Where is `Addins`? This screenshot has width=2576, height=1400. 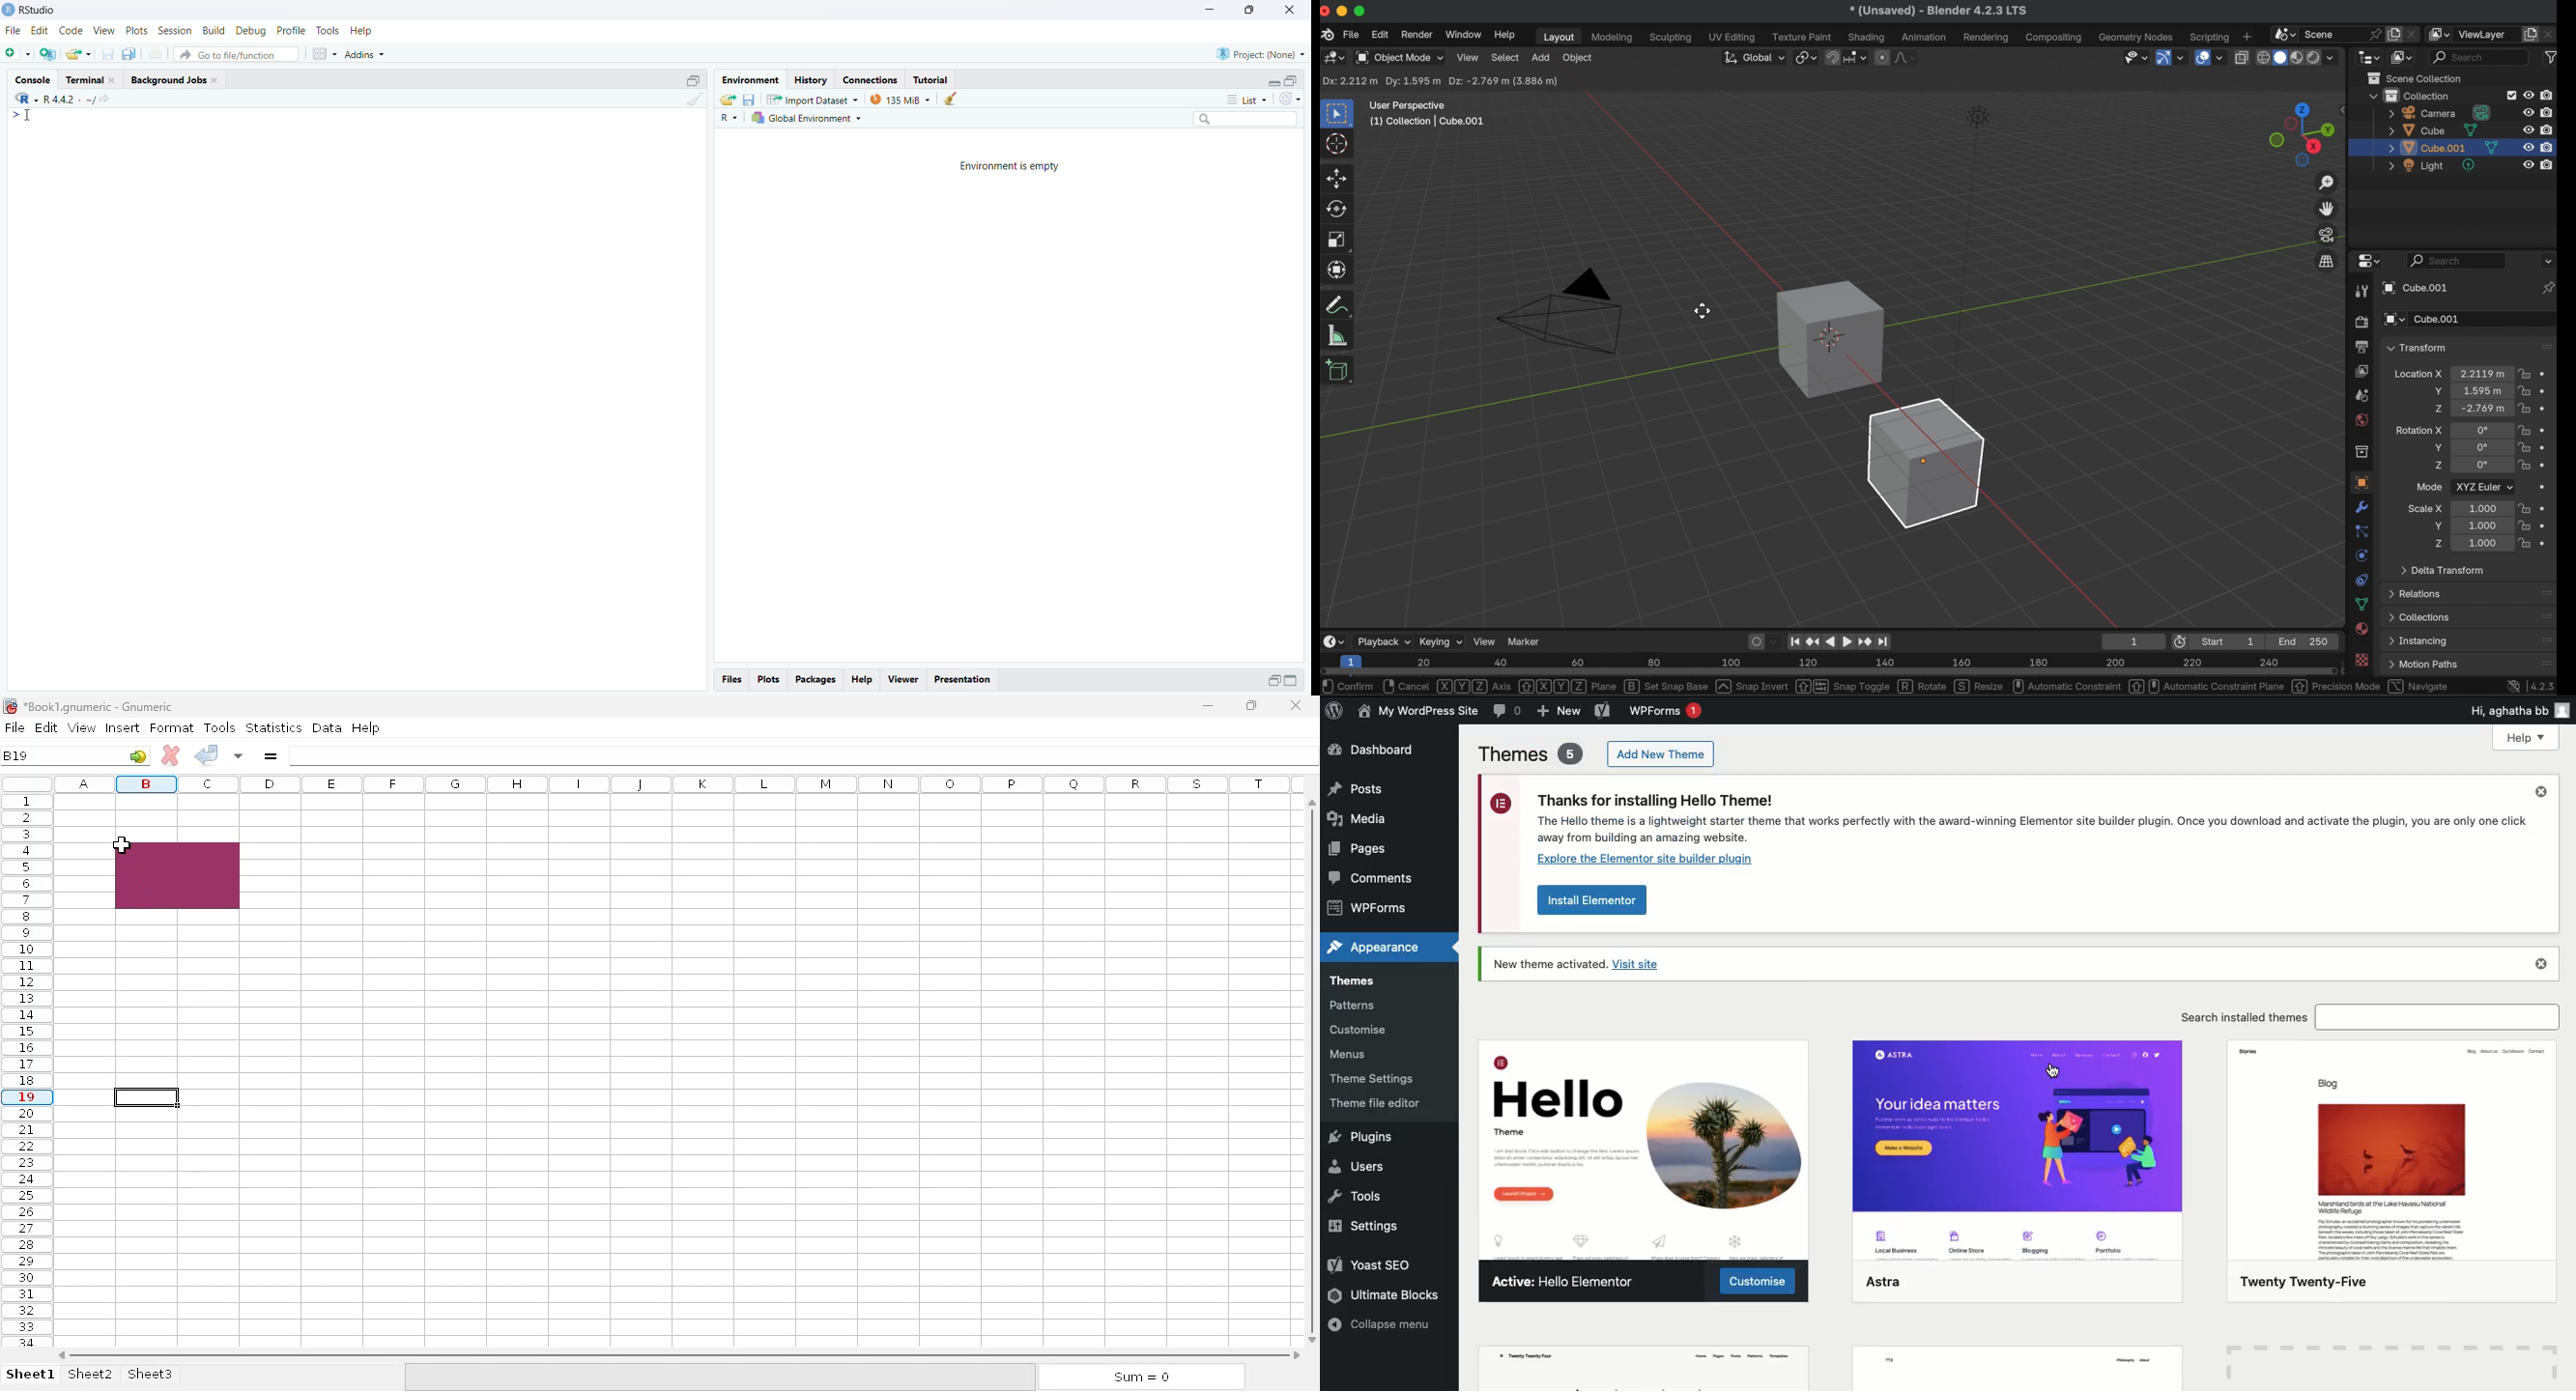 Addins is located at coordinates (369, 51).